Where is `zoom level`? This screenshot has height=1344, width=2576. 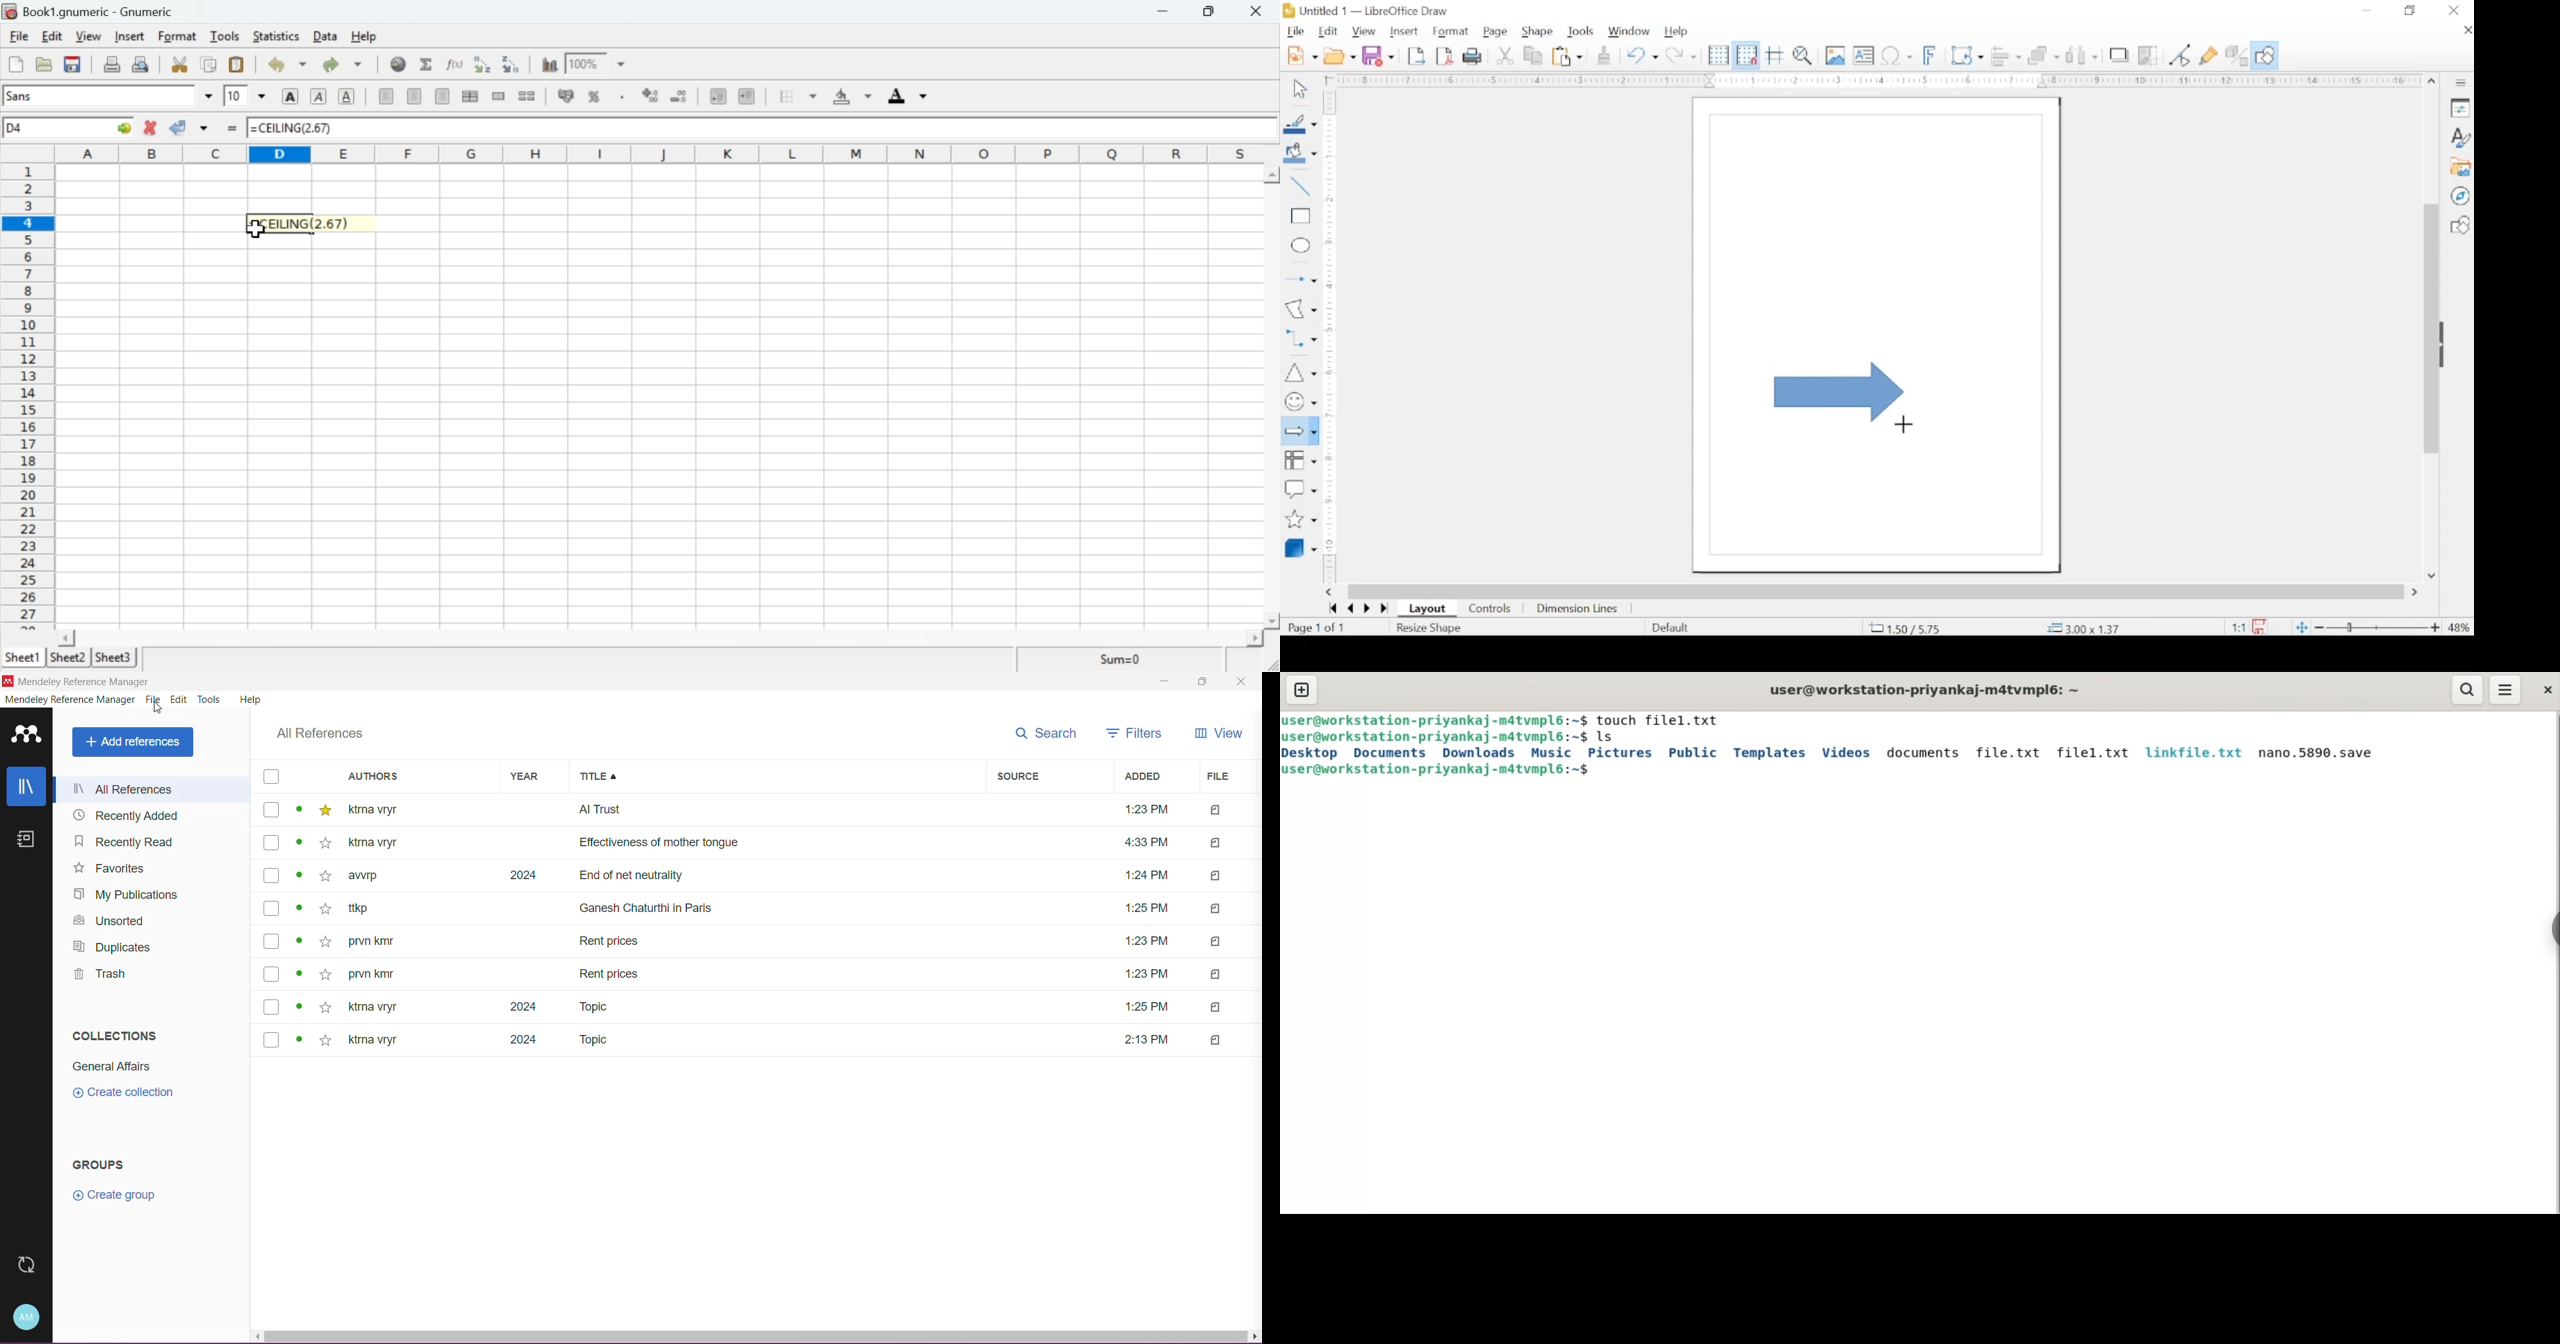
zoom level is located at coordinates (2460, 628).